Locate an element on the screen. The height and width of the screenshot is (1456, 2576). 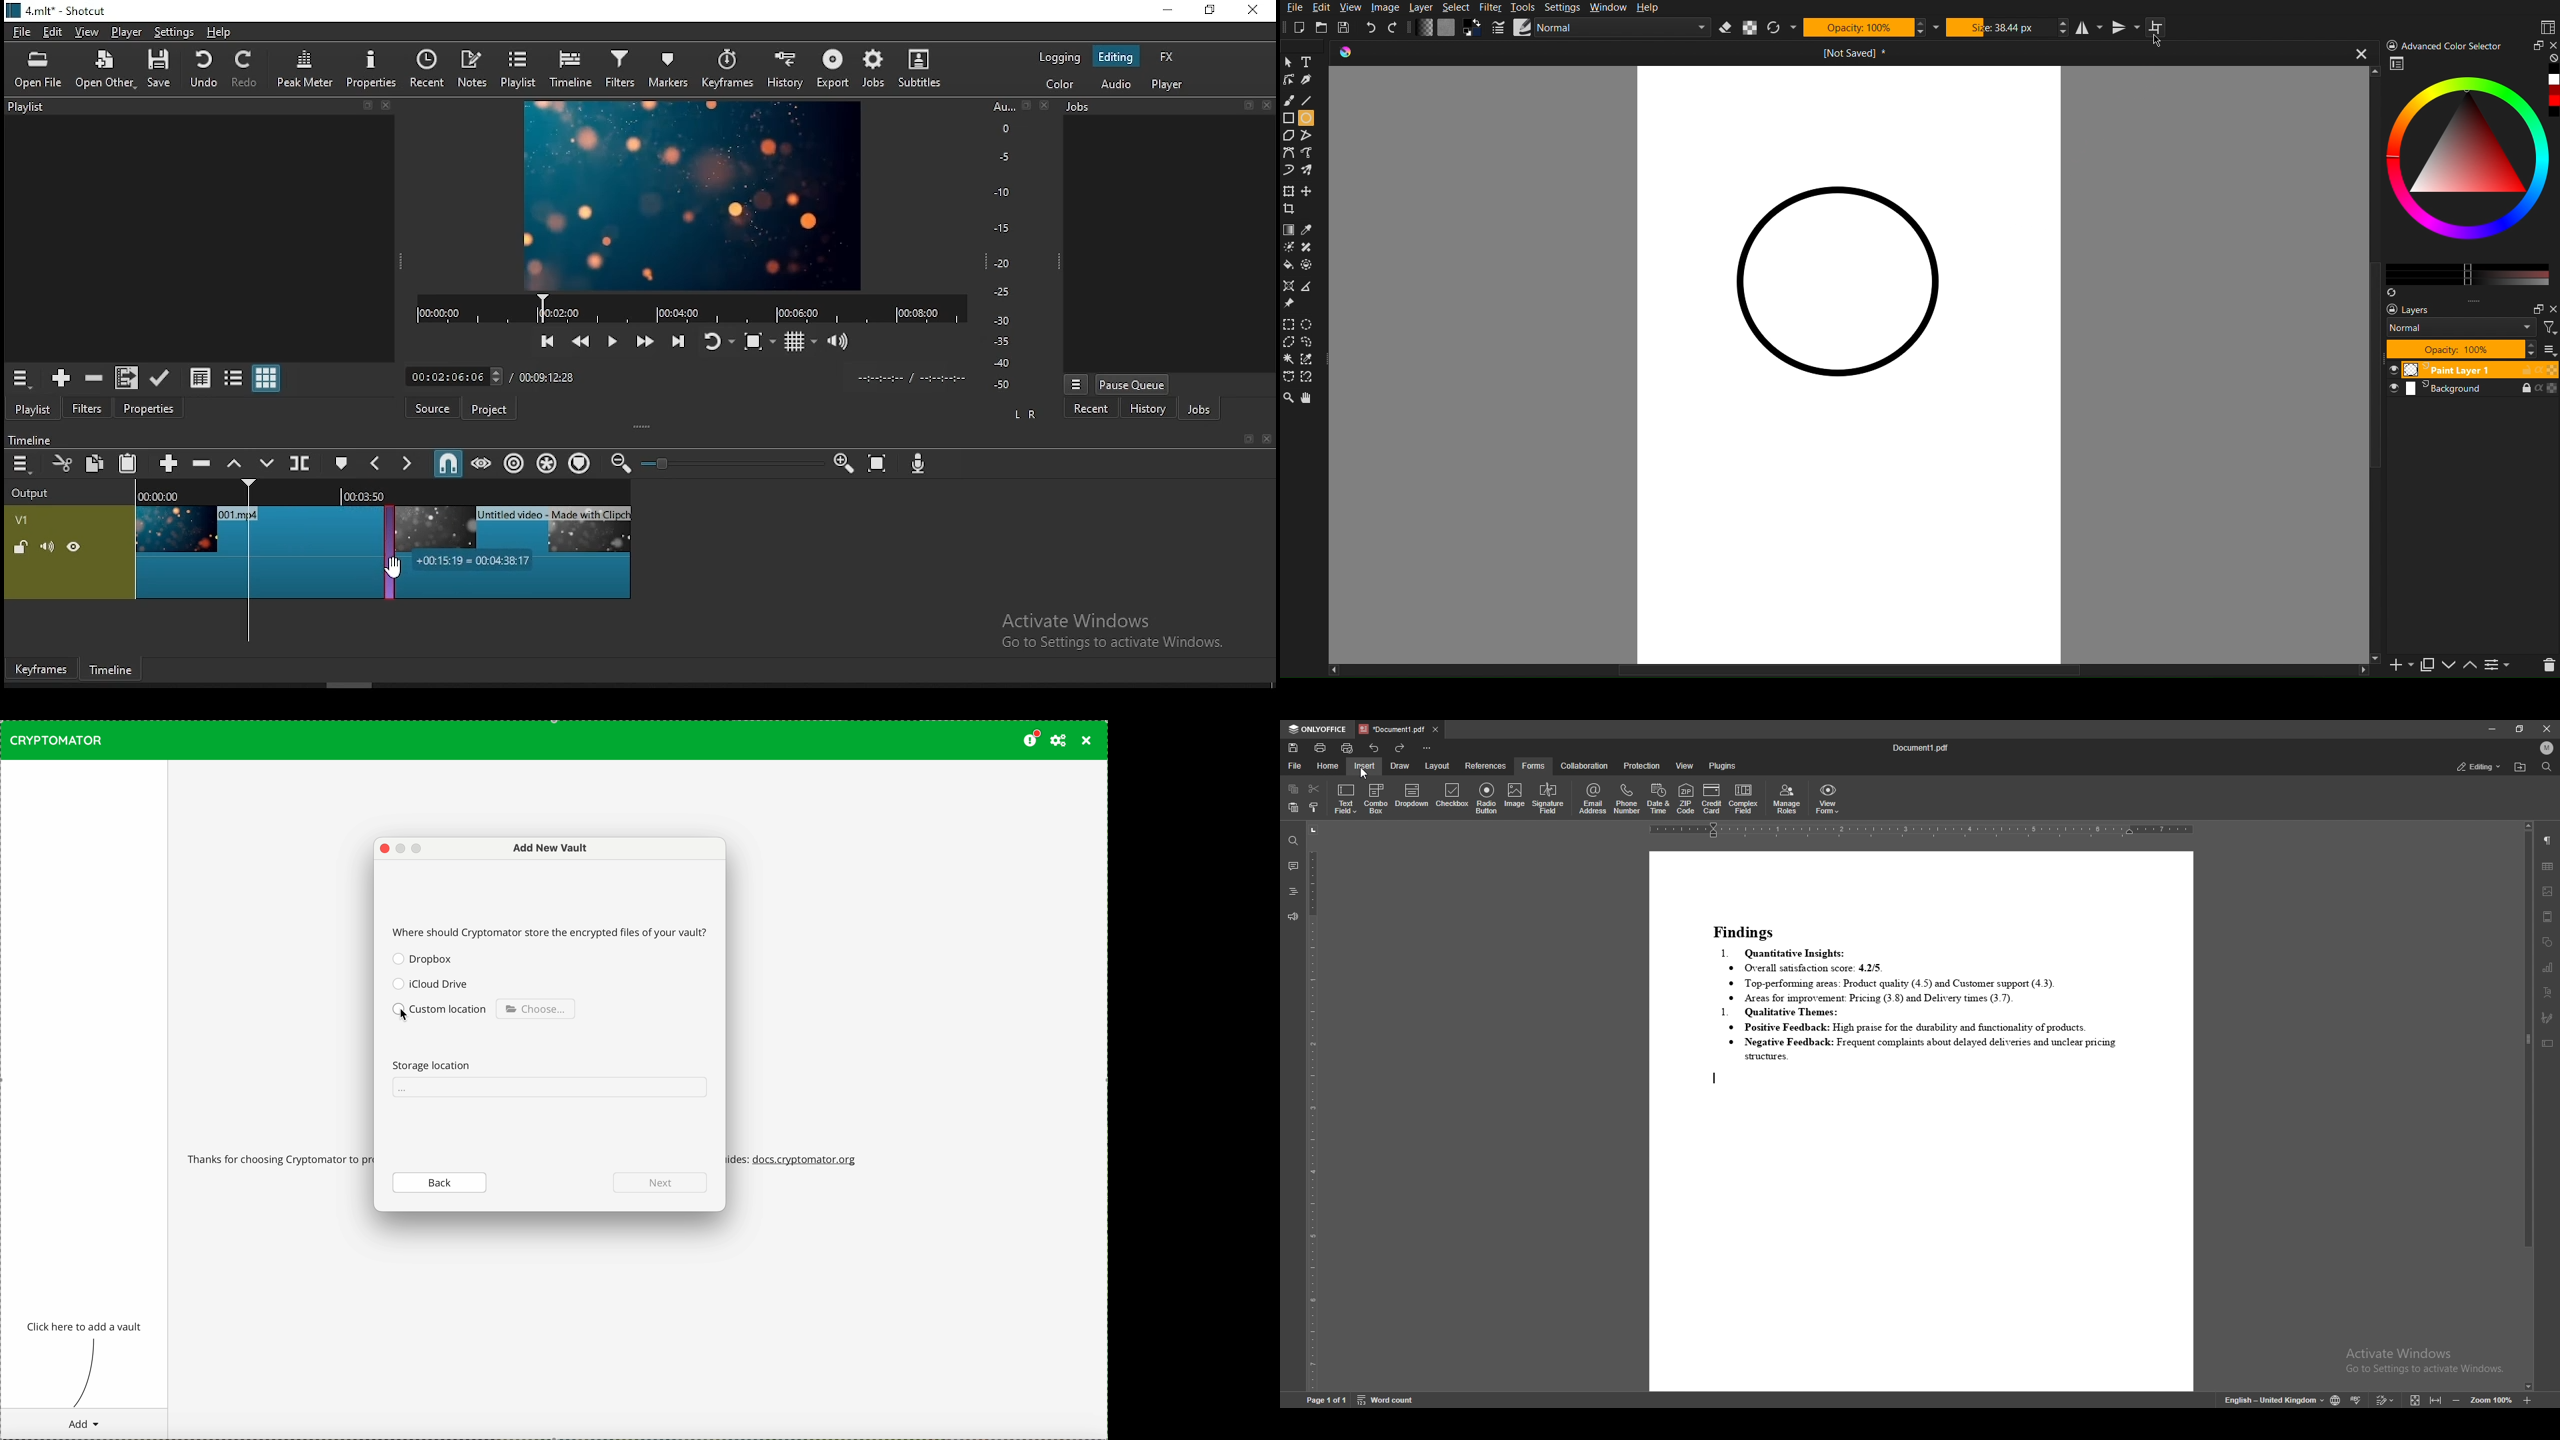
Minimize is located at coordinates (2532, 45).